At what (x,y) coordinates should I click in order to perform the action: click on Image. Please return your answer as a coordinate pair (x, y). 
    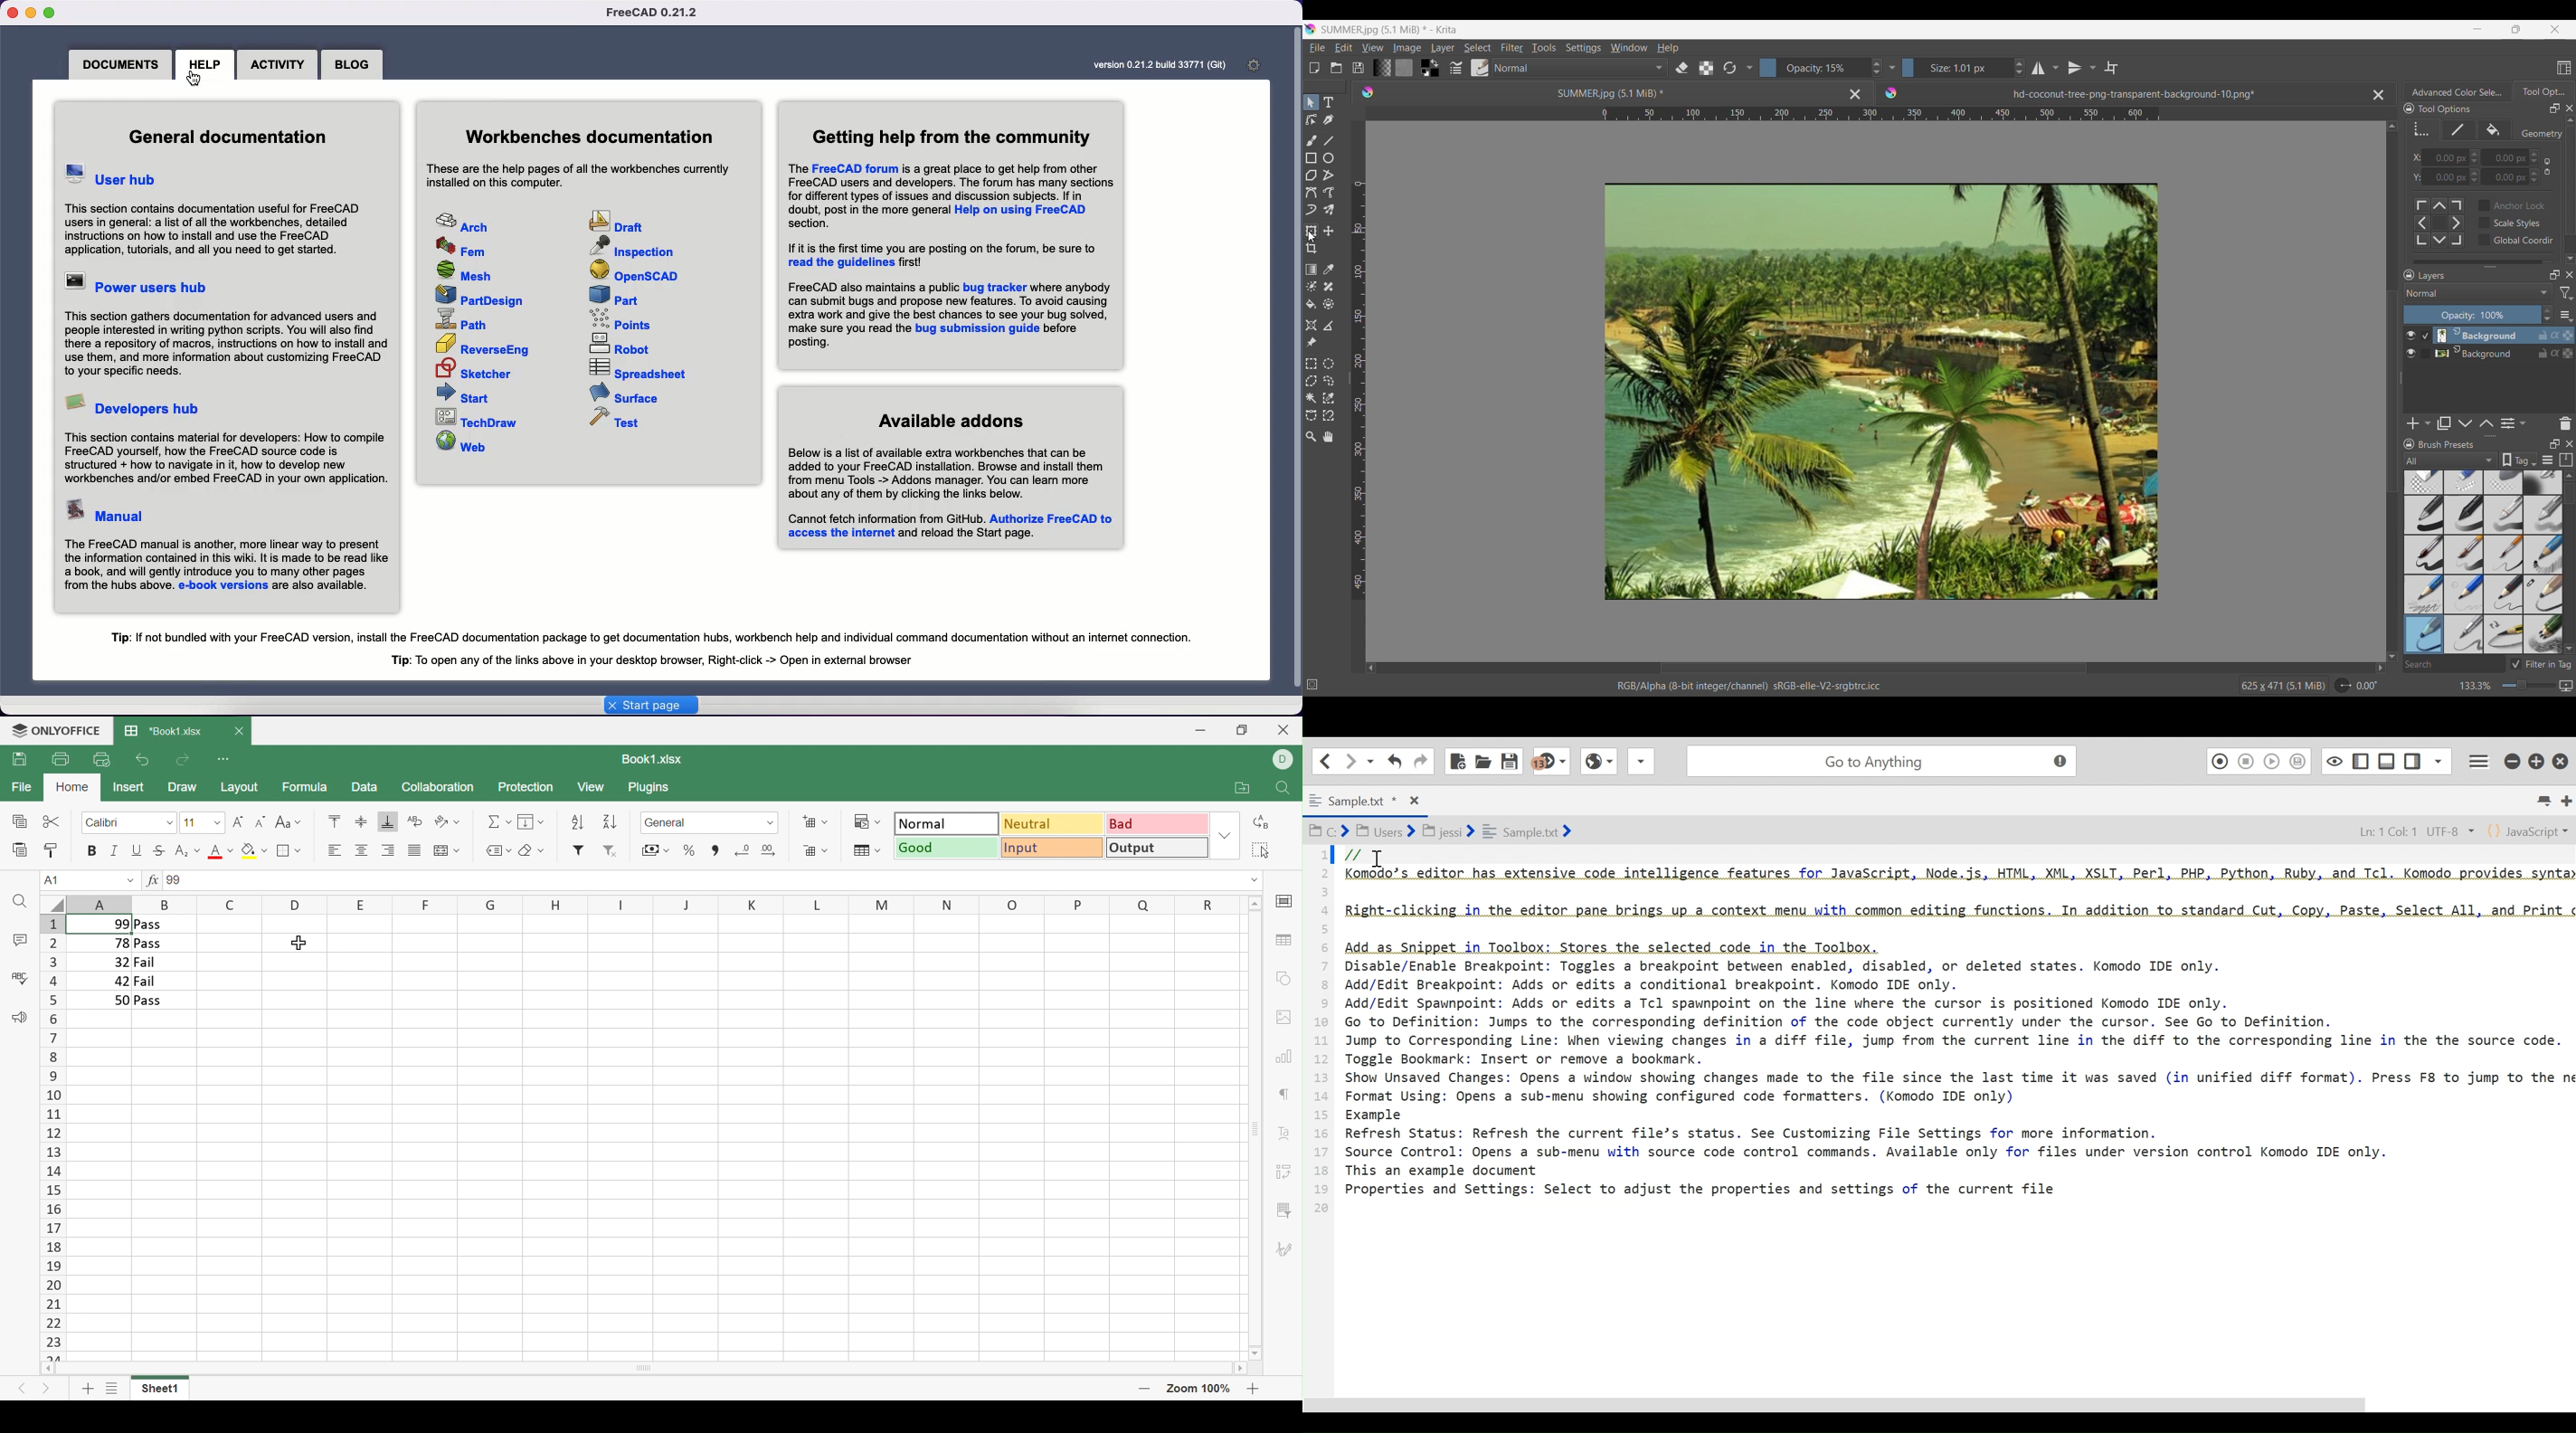
    Looking at the image, I should click on (1883, 393).